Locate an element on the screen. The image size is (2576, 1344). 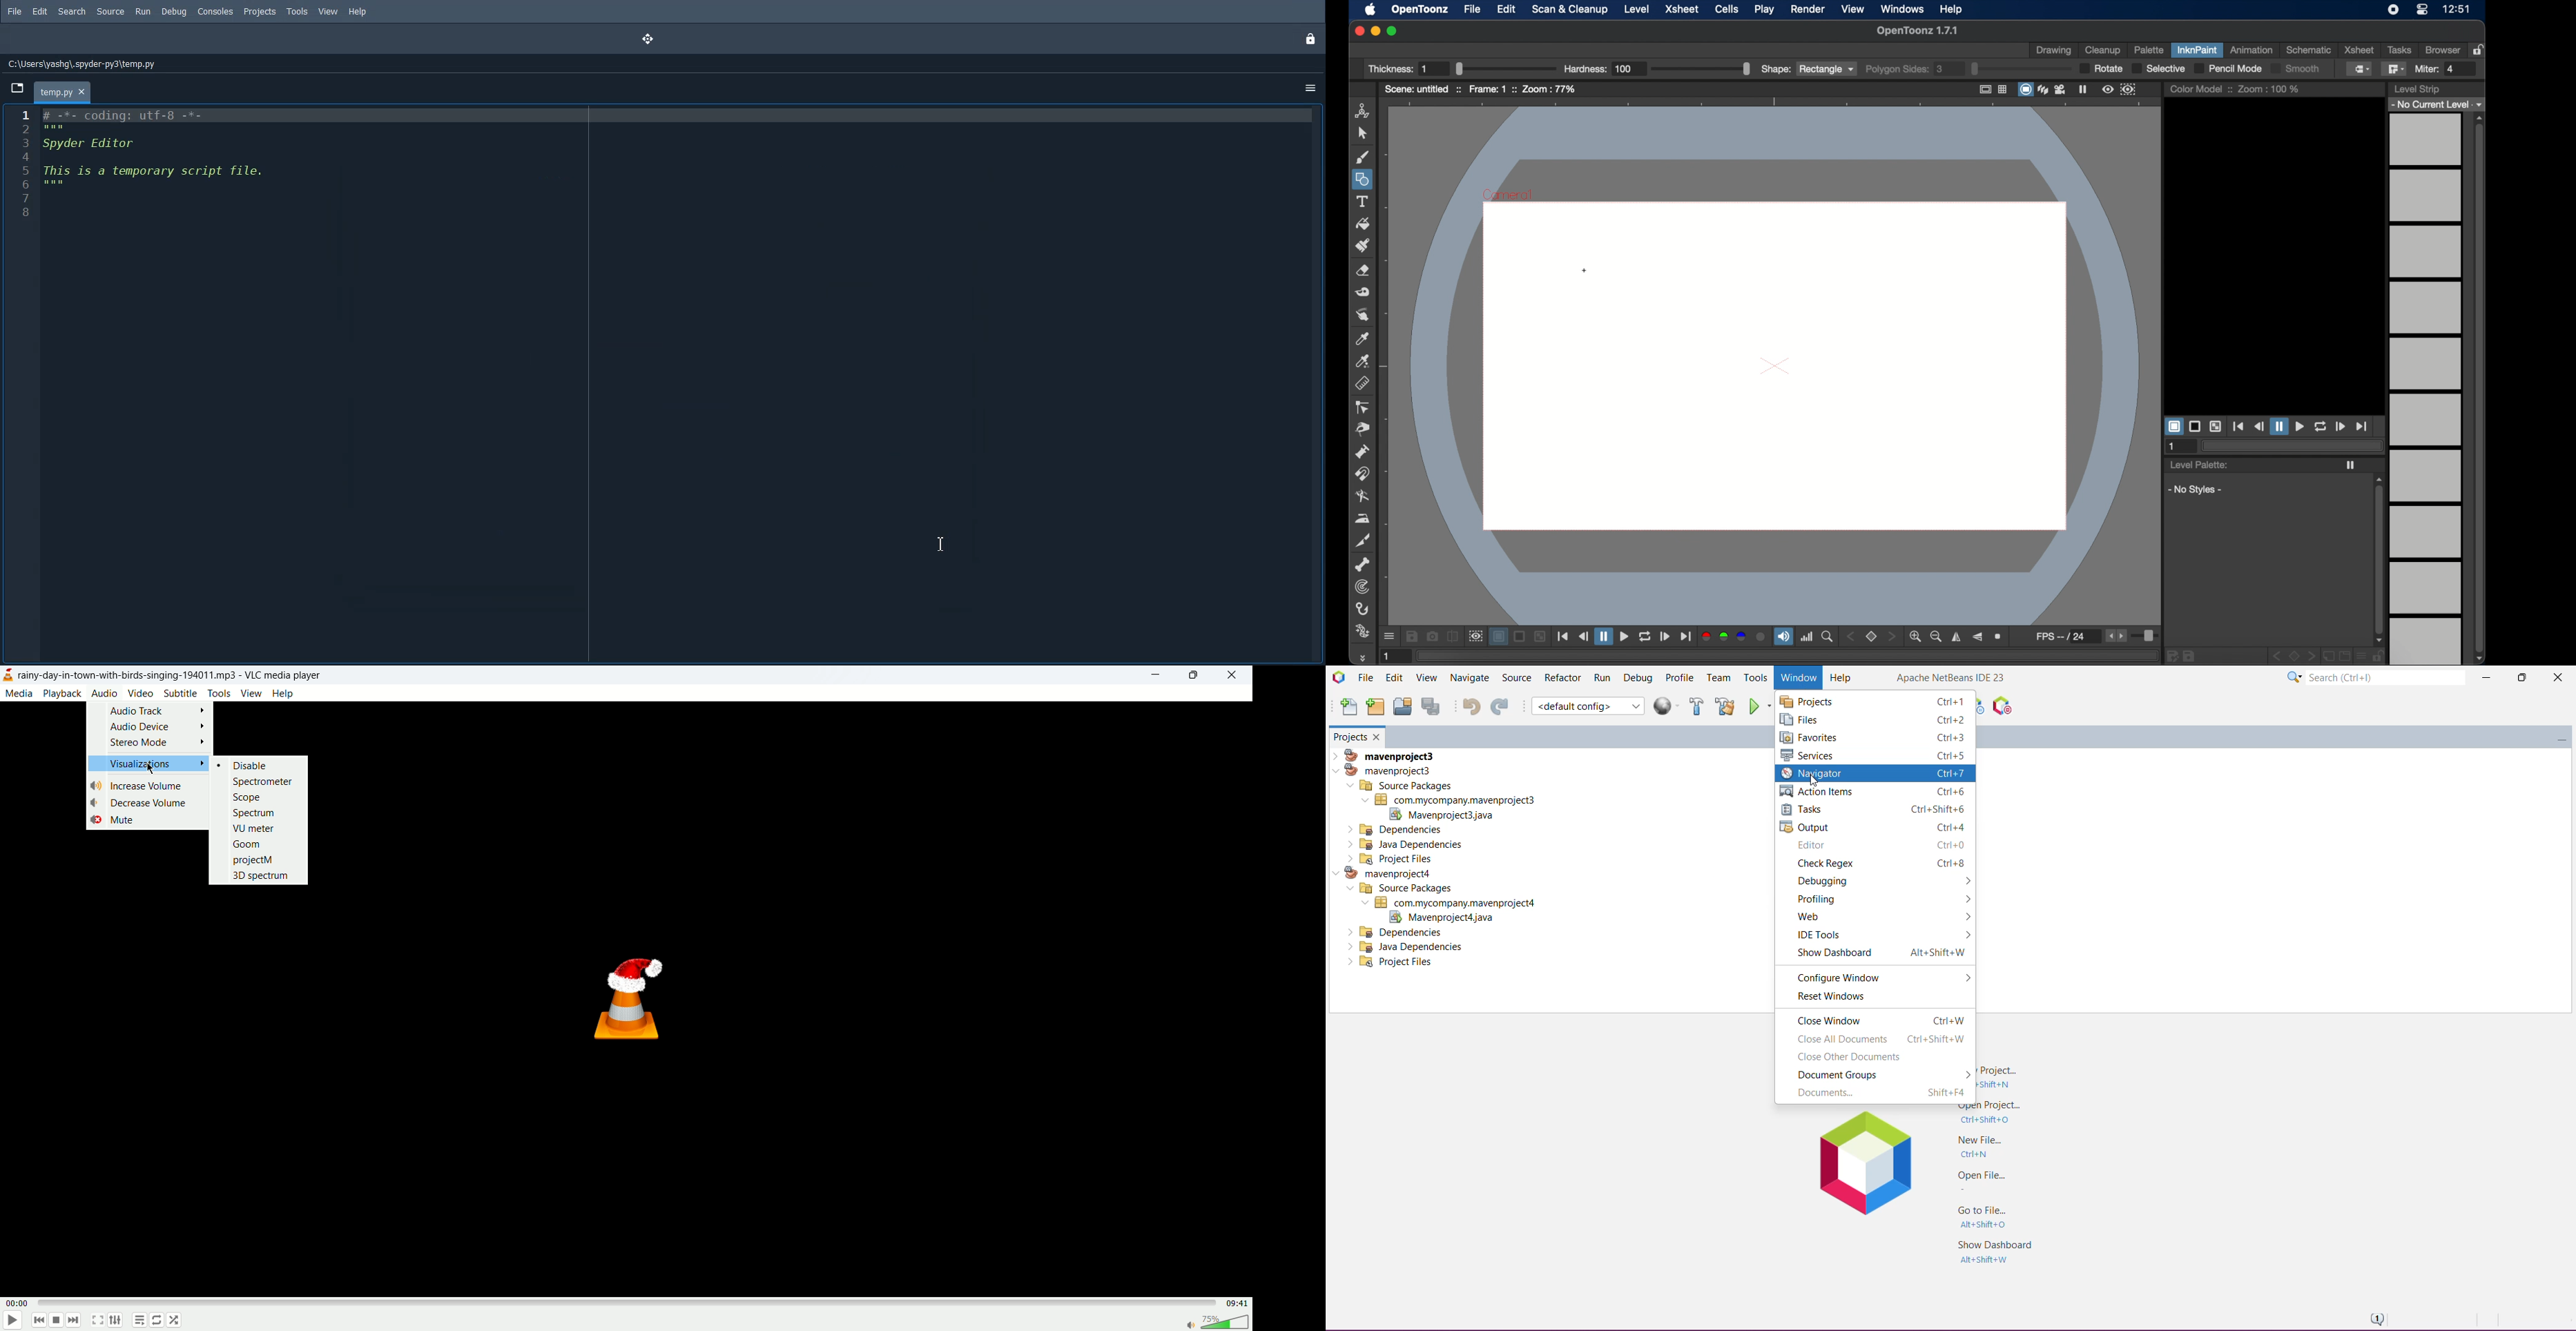
stepper button is located at coordinates (1850, 637).